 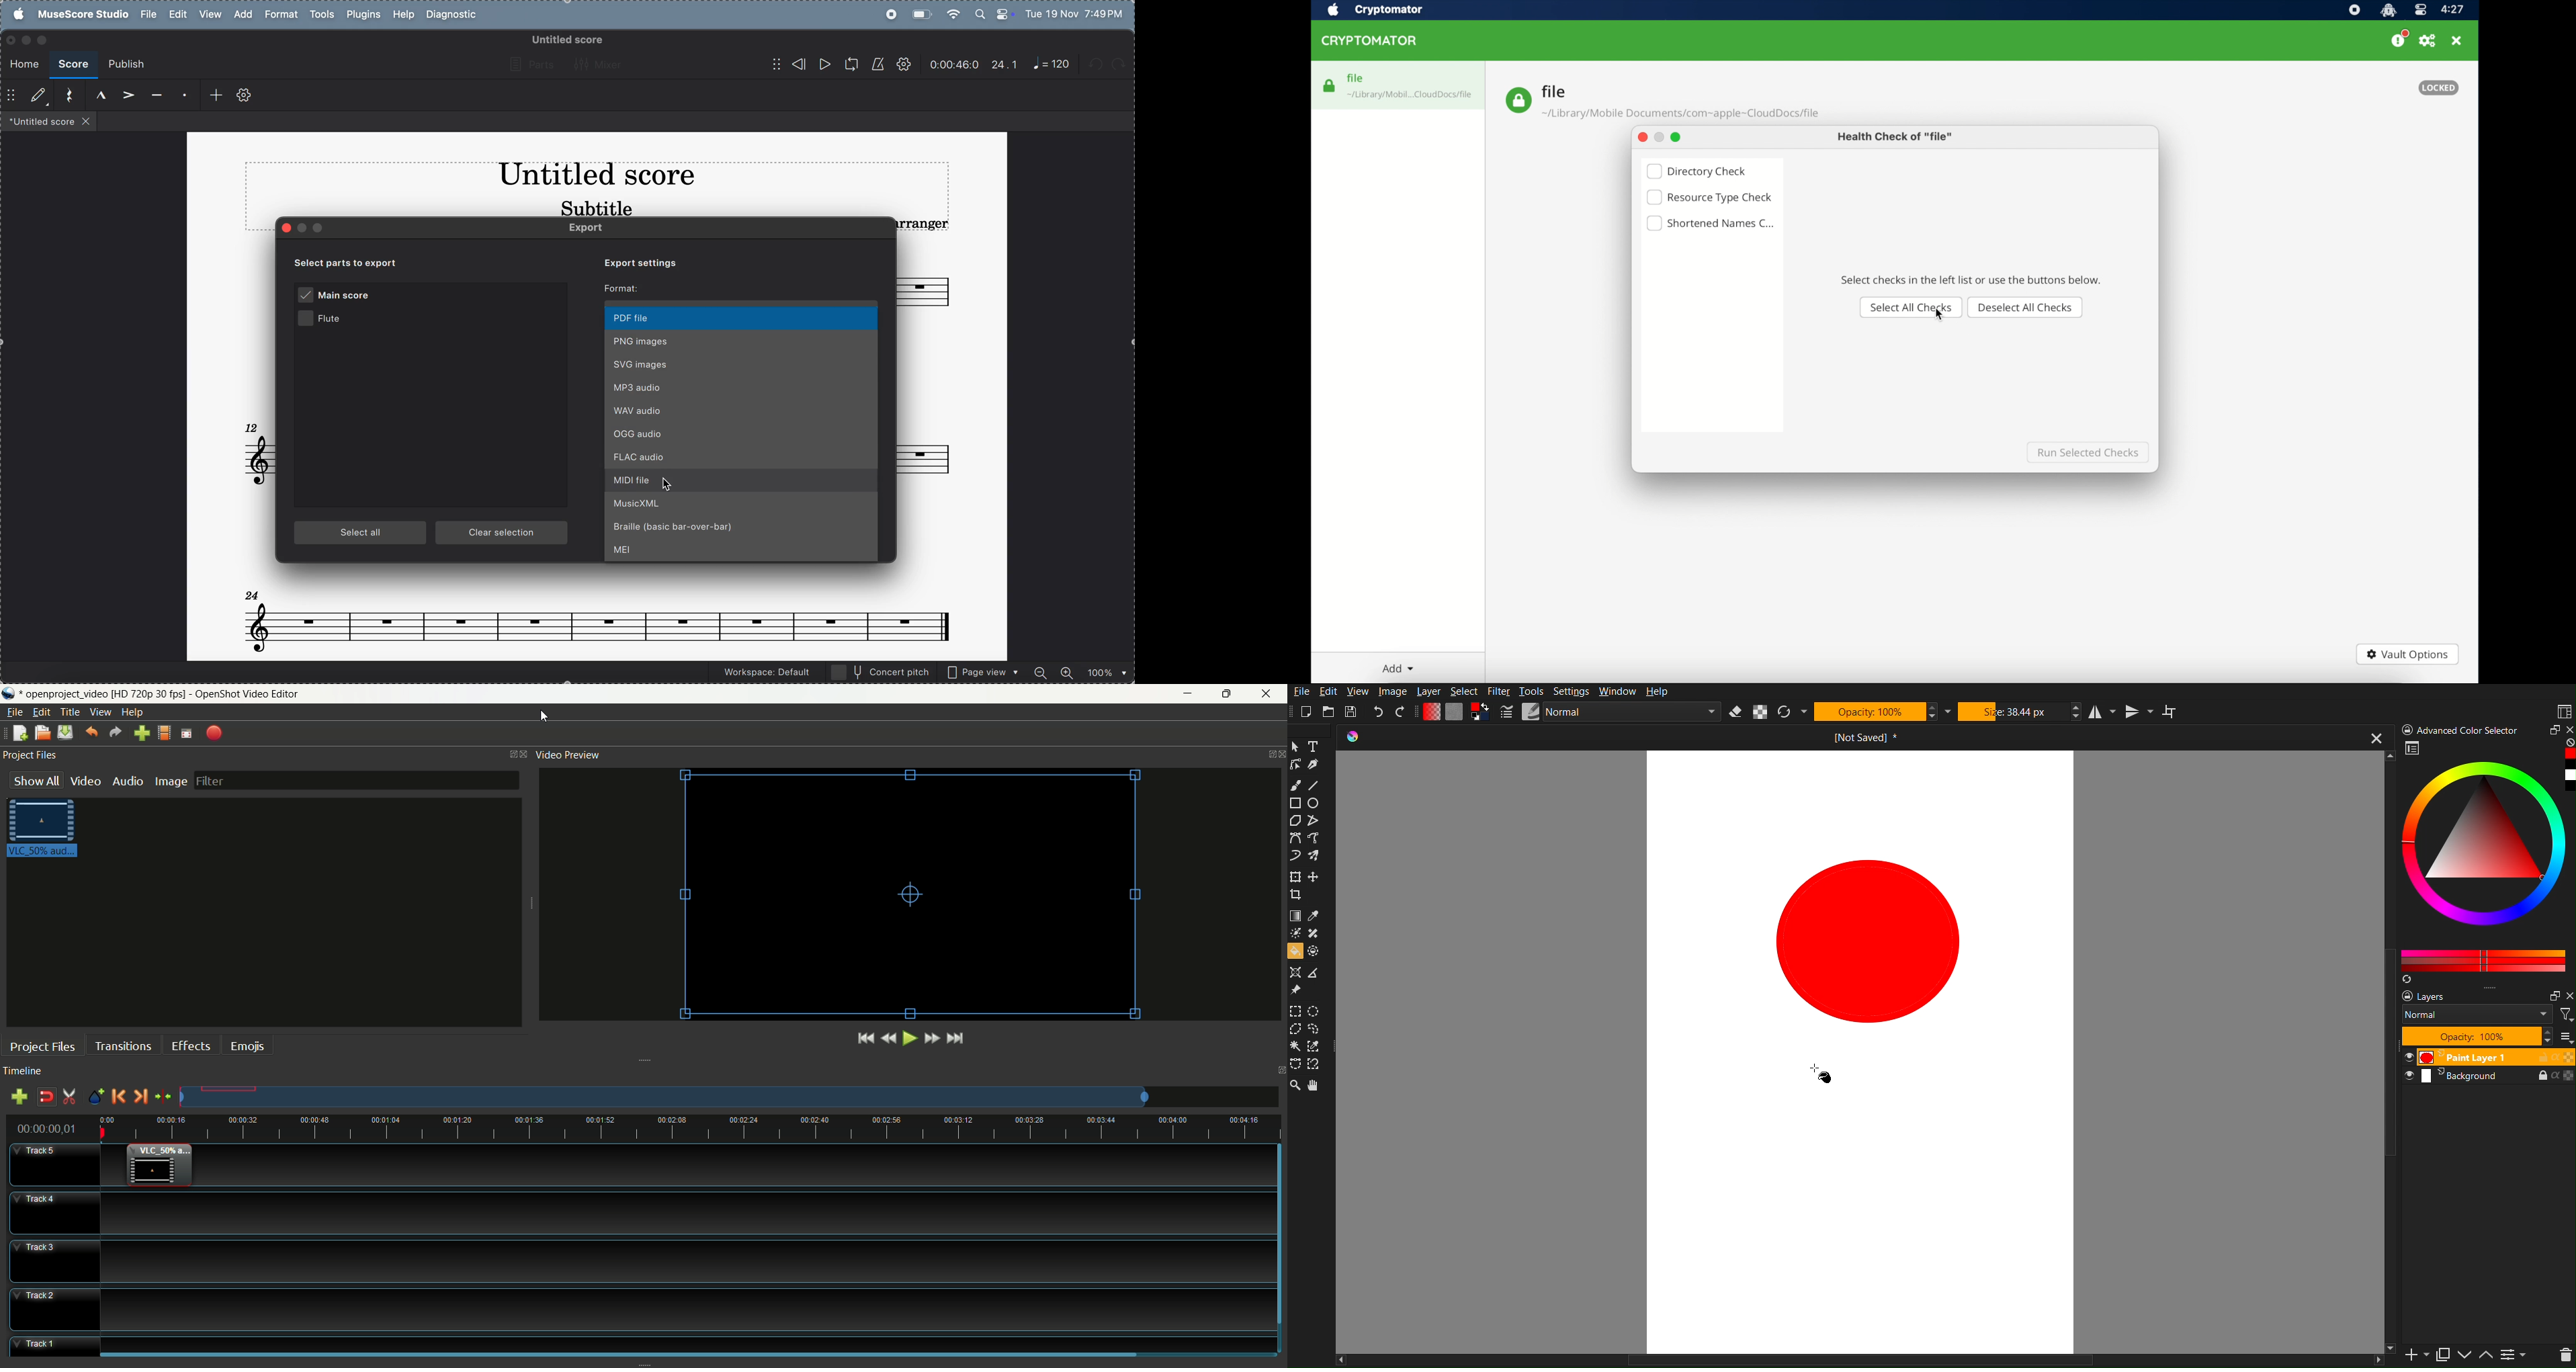 I want to click on zoom in, so click(x=1066, y=671).